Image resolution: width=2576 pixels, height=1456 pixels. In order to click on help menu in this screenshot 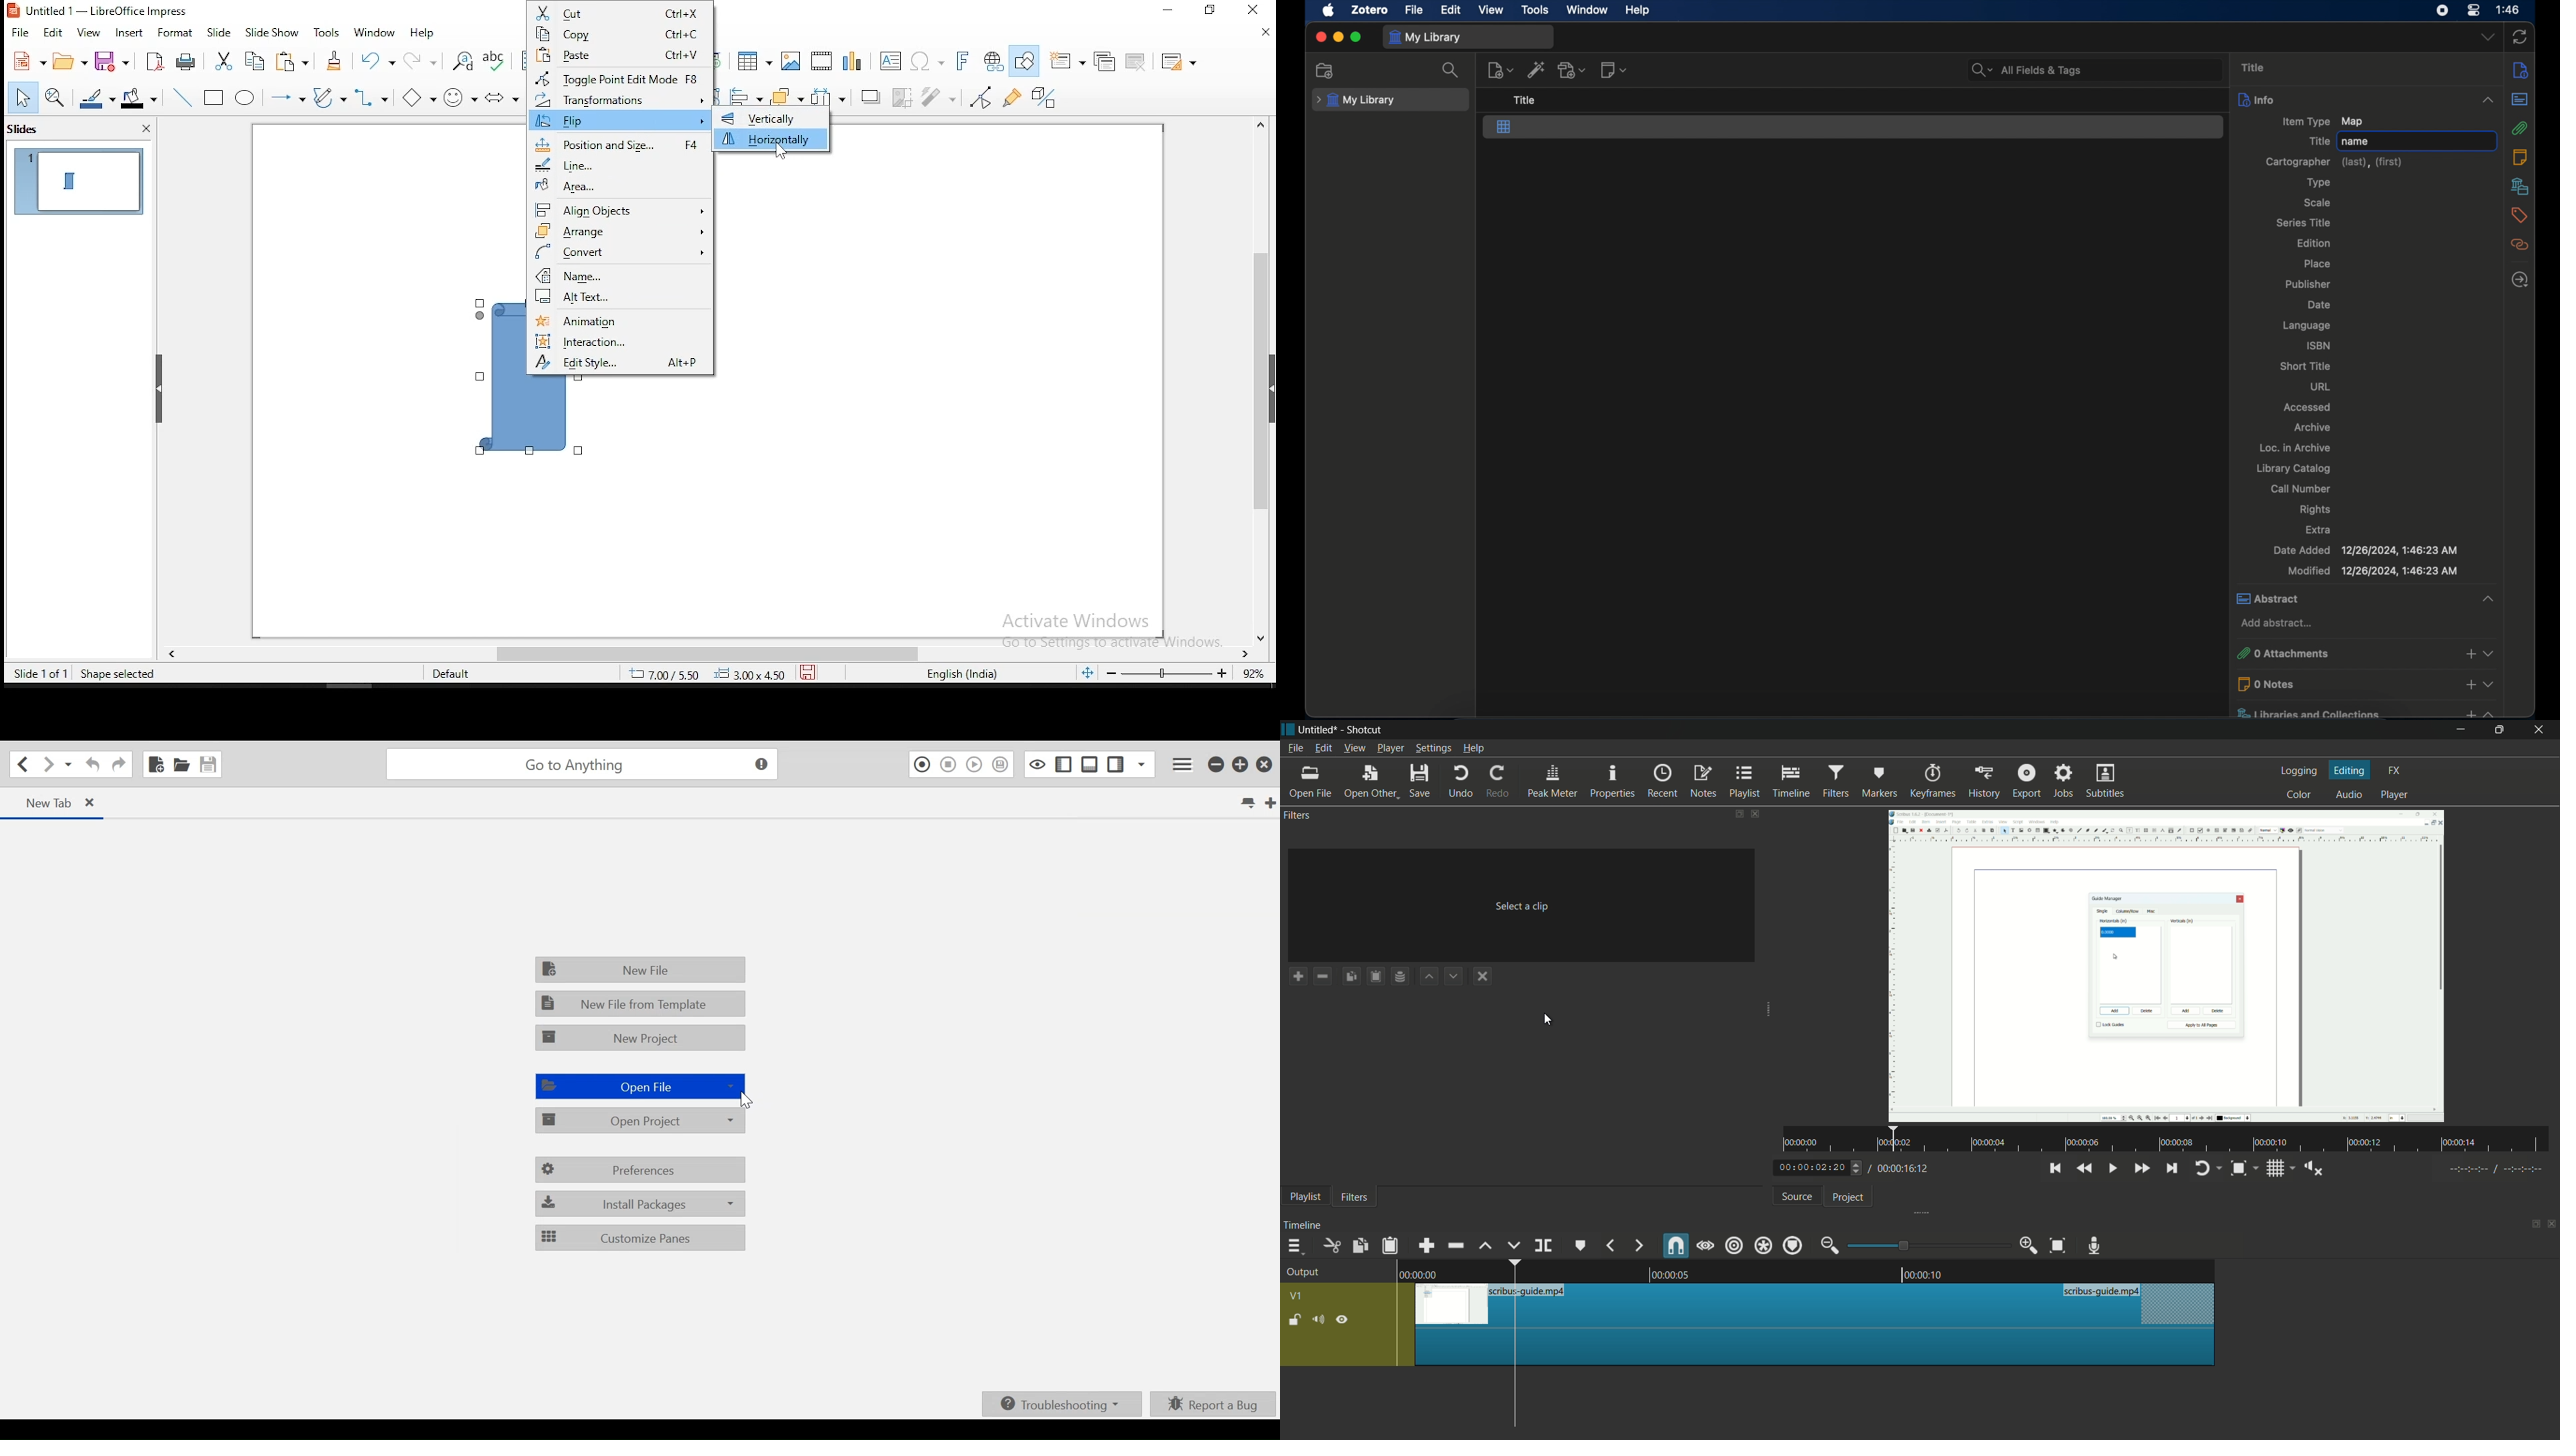, I will do `click(1474, 749)`.